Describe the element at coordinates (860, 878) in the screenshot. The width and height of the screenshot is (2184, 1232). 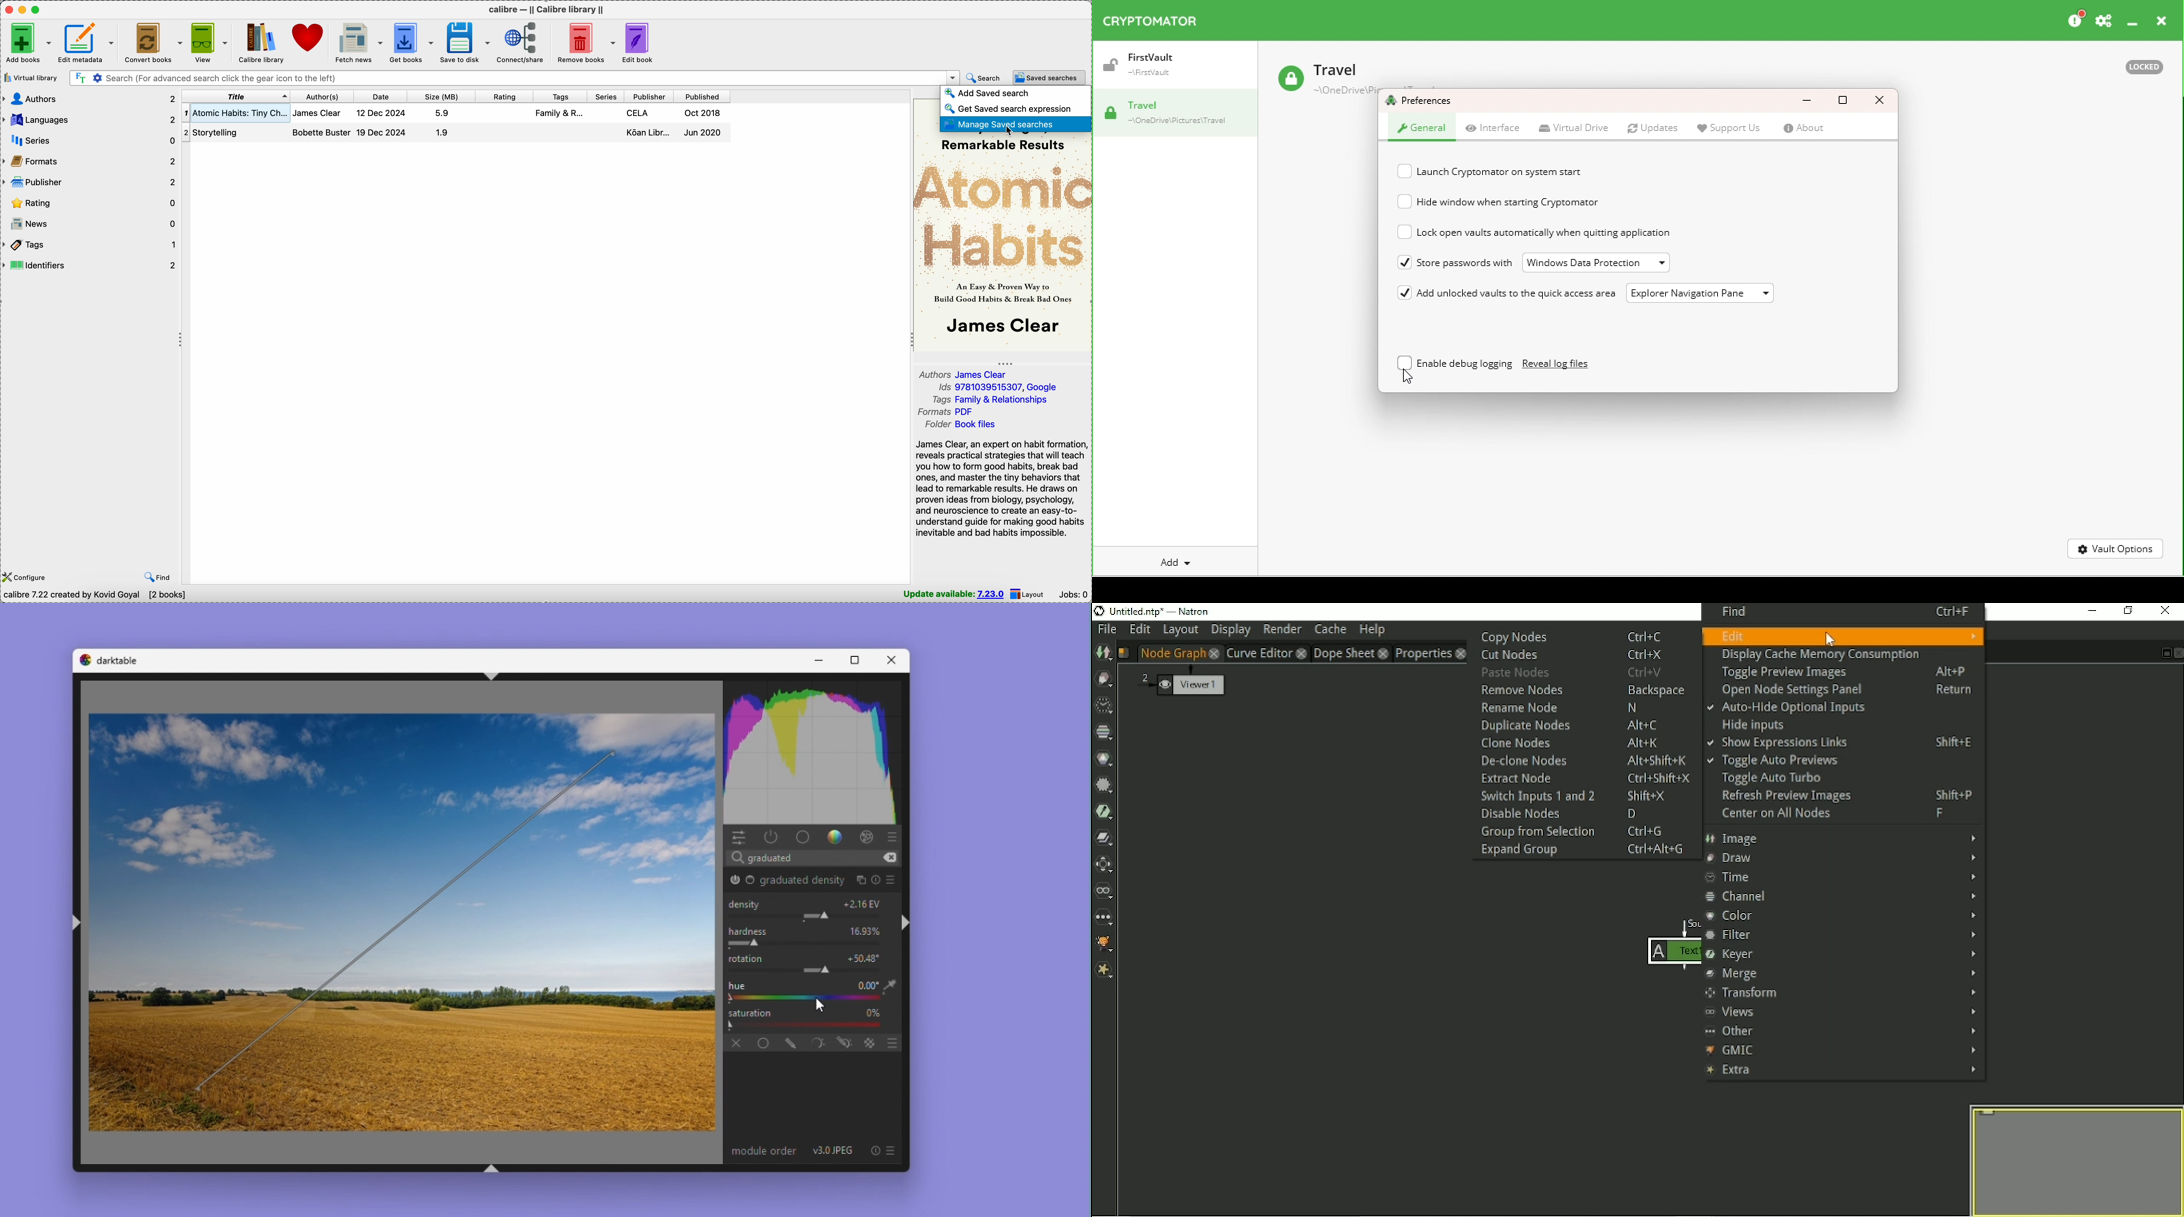
I see `multiple instances` at that location.